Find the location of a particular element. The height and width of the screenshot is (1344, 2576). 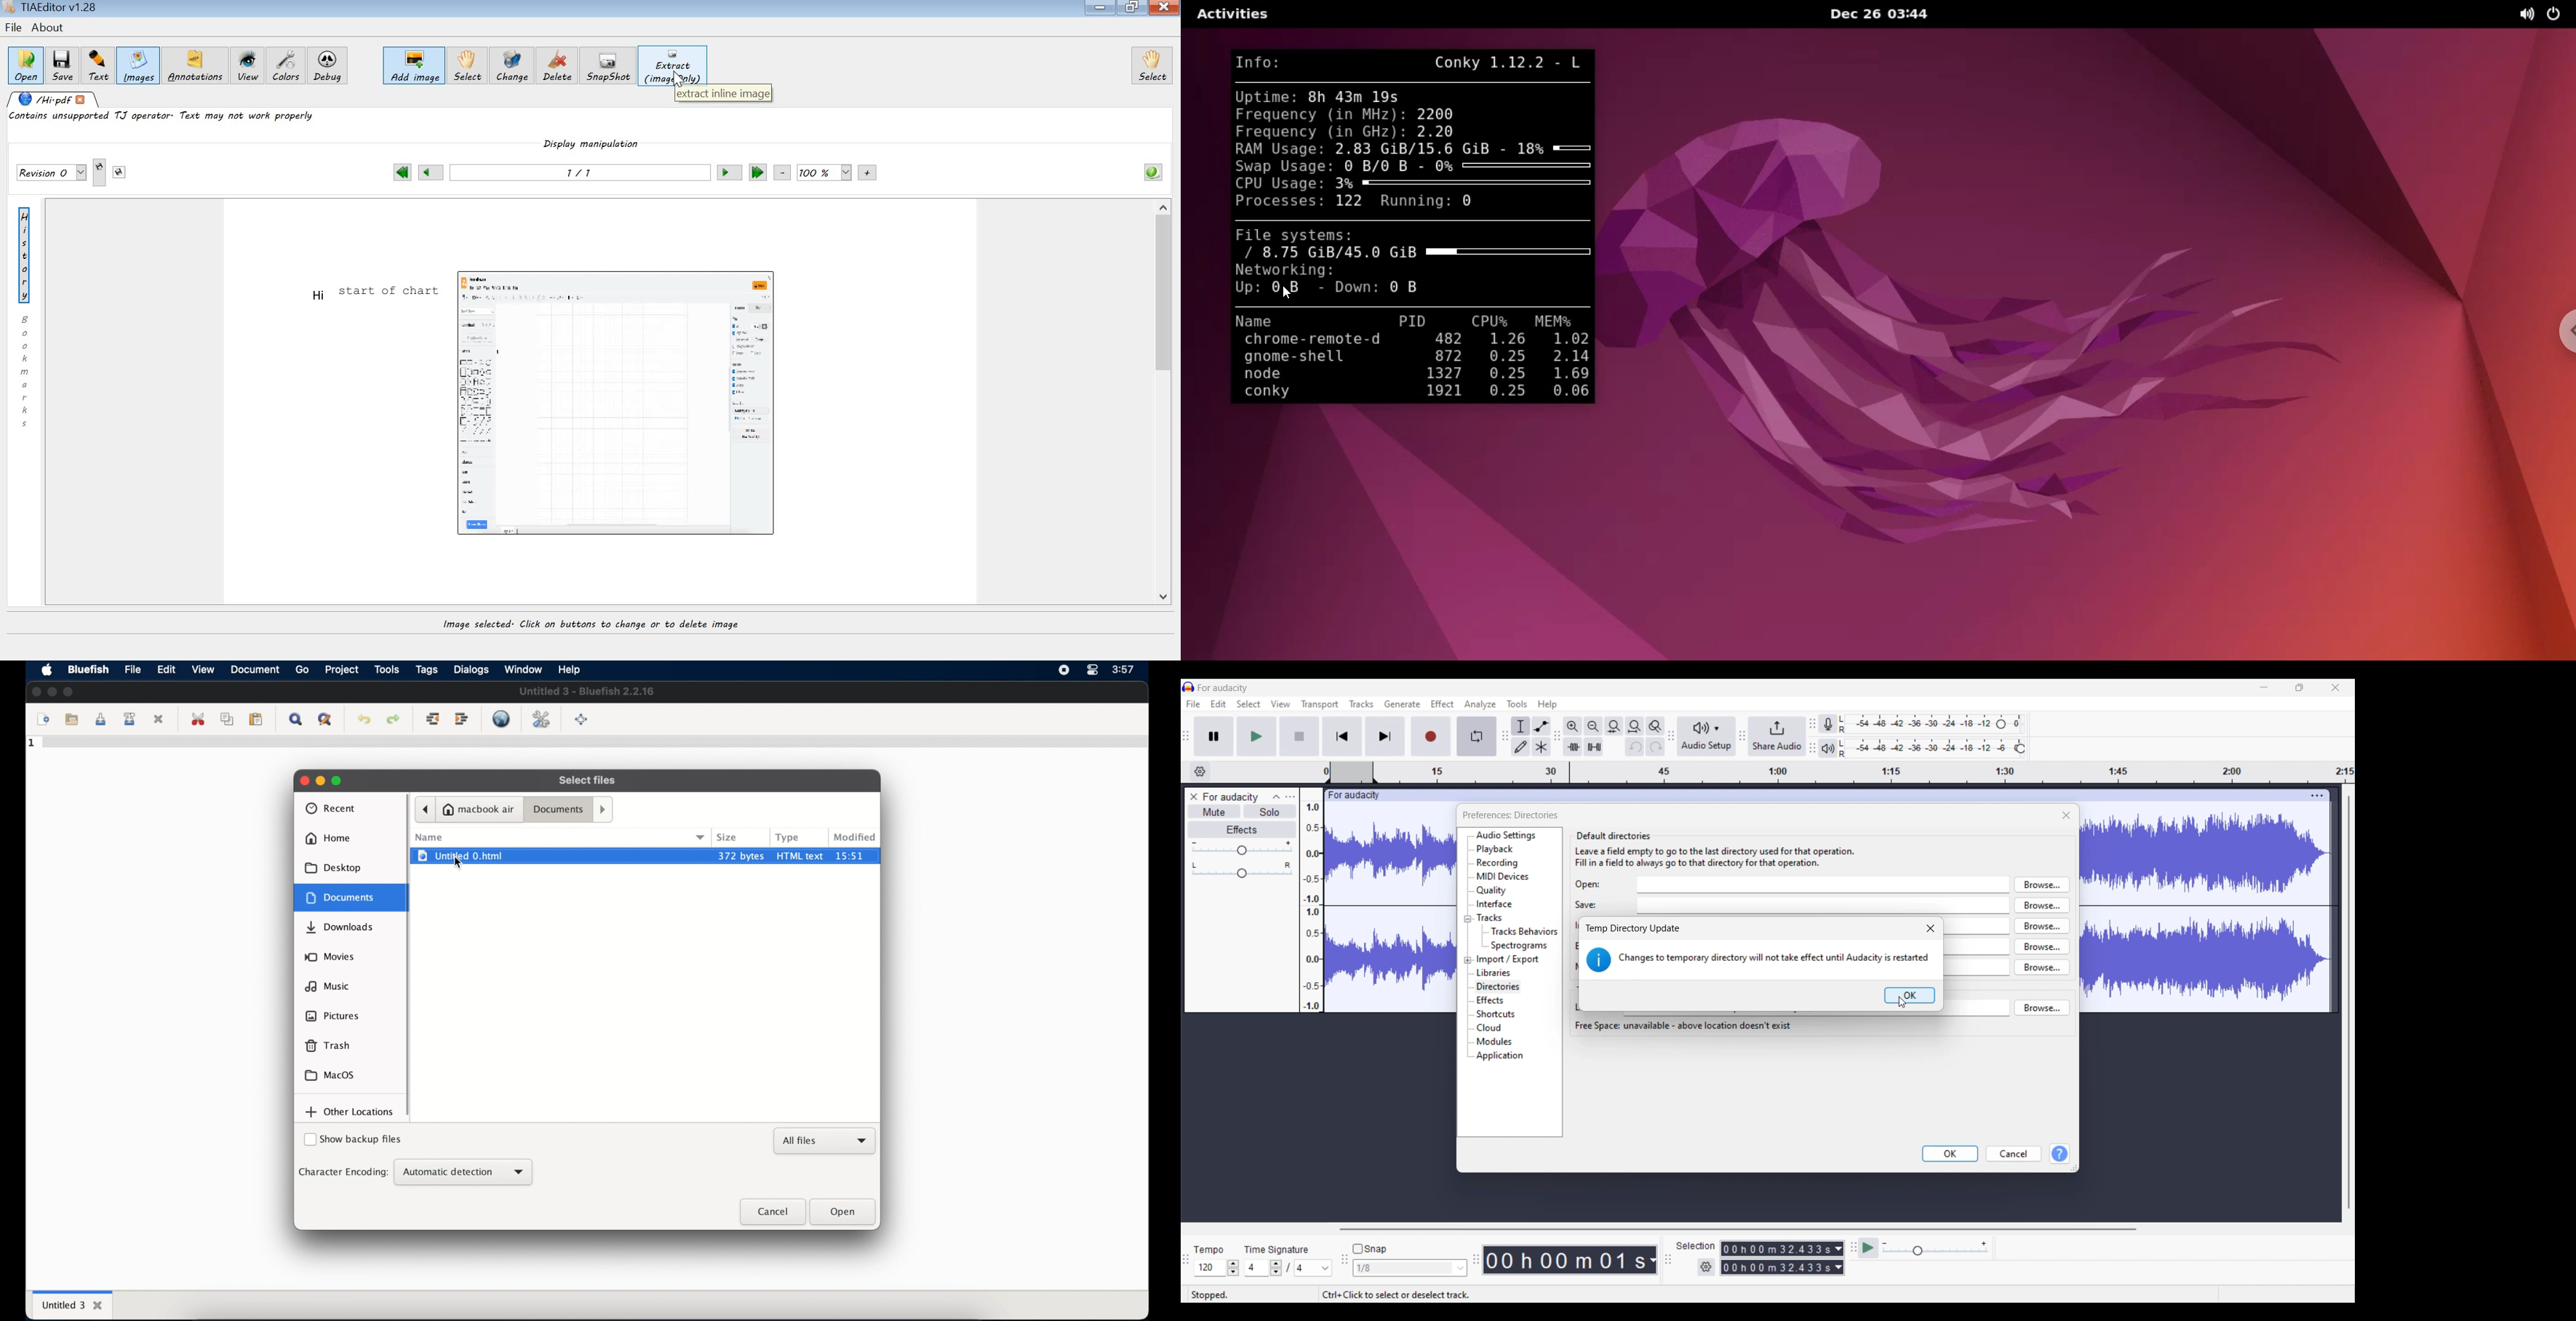

Application is located at coordinates (1499, 1056).